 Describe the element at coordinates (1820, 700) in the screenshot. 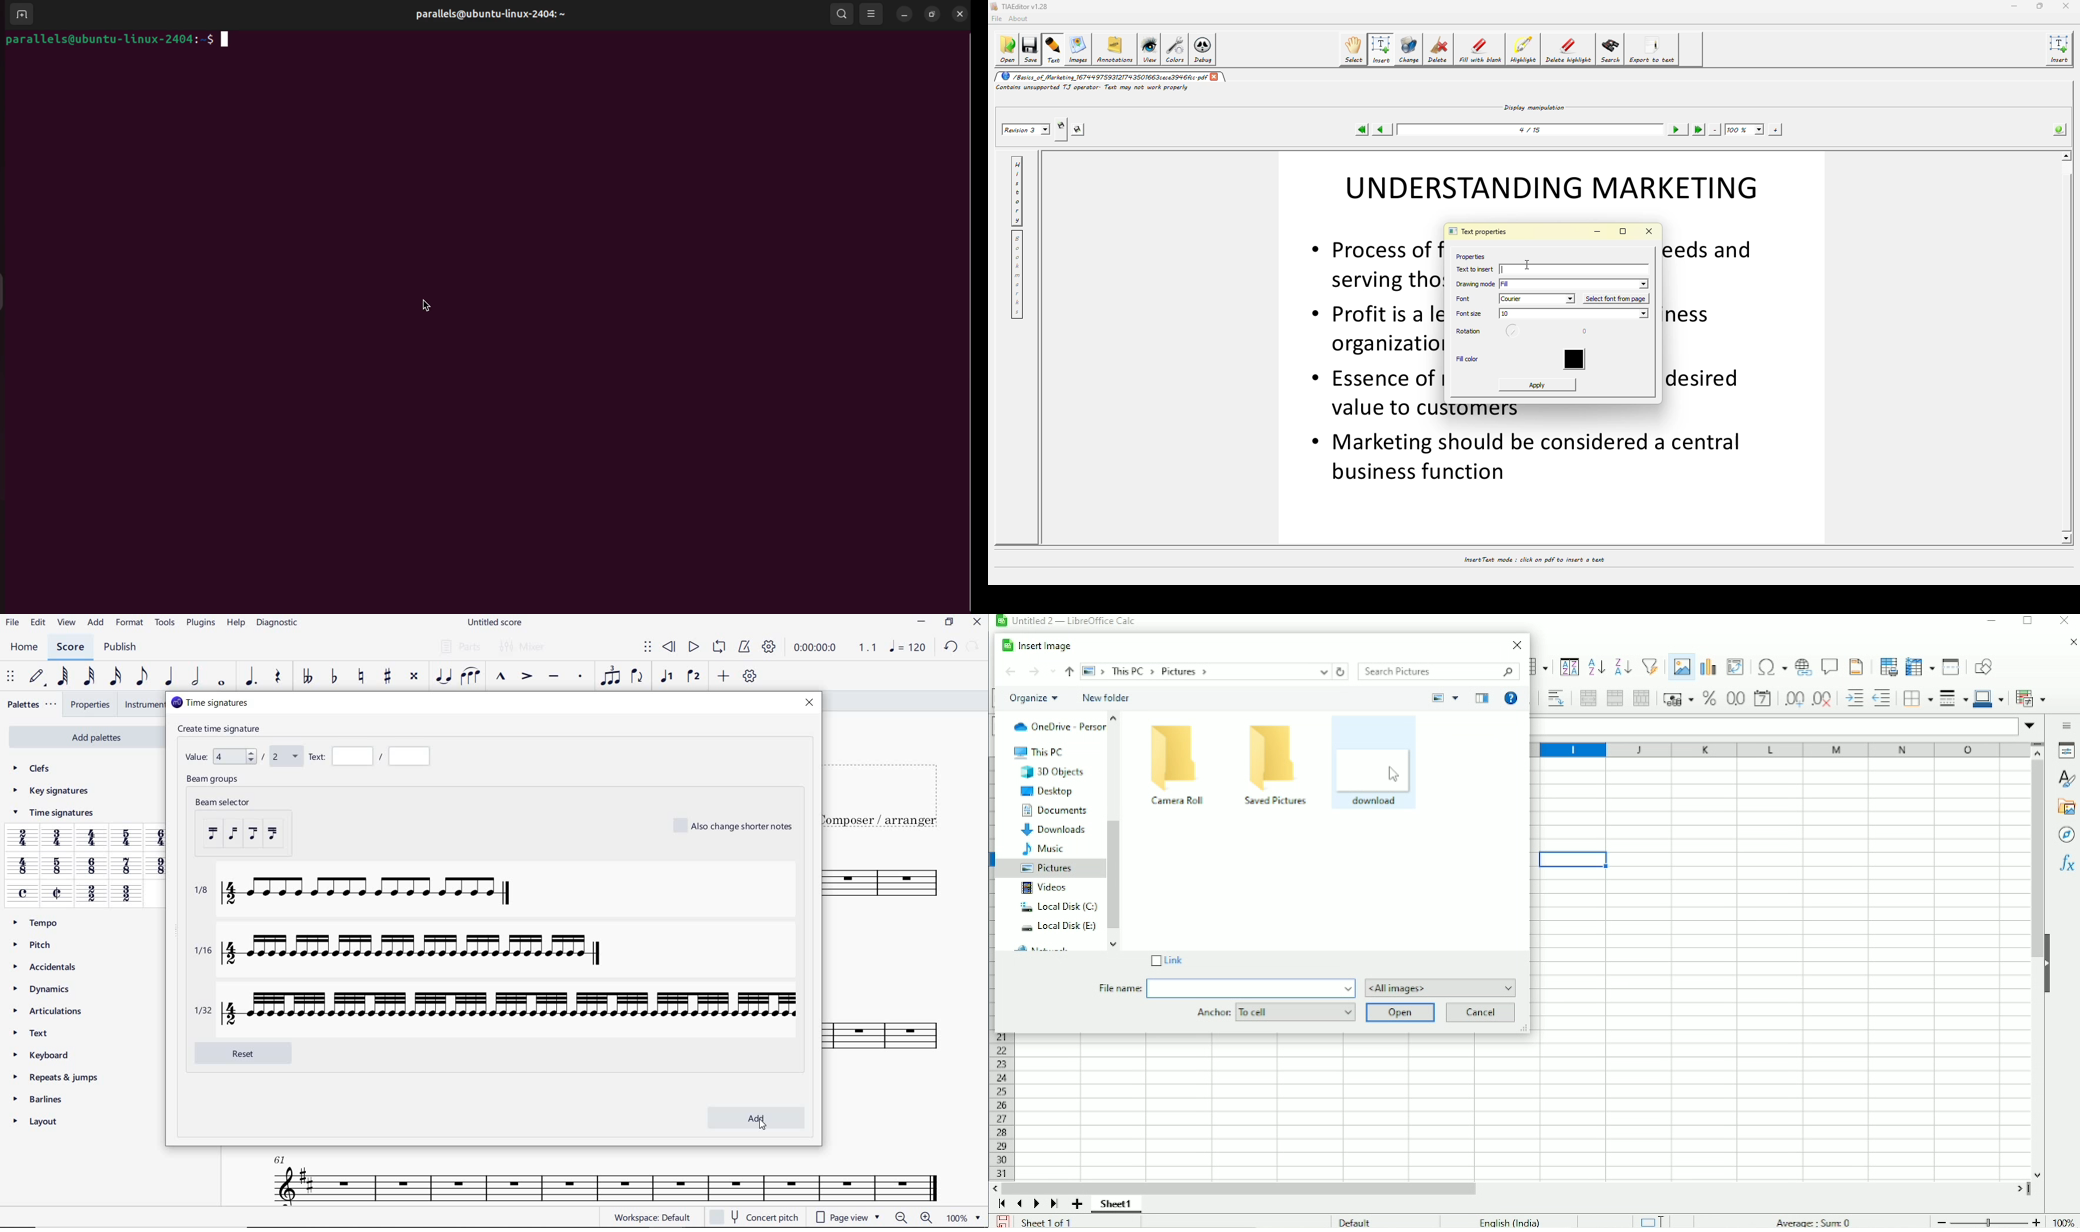

I see `Delete decimal place` at that location.